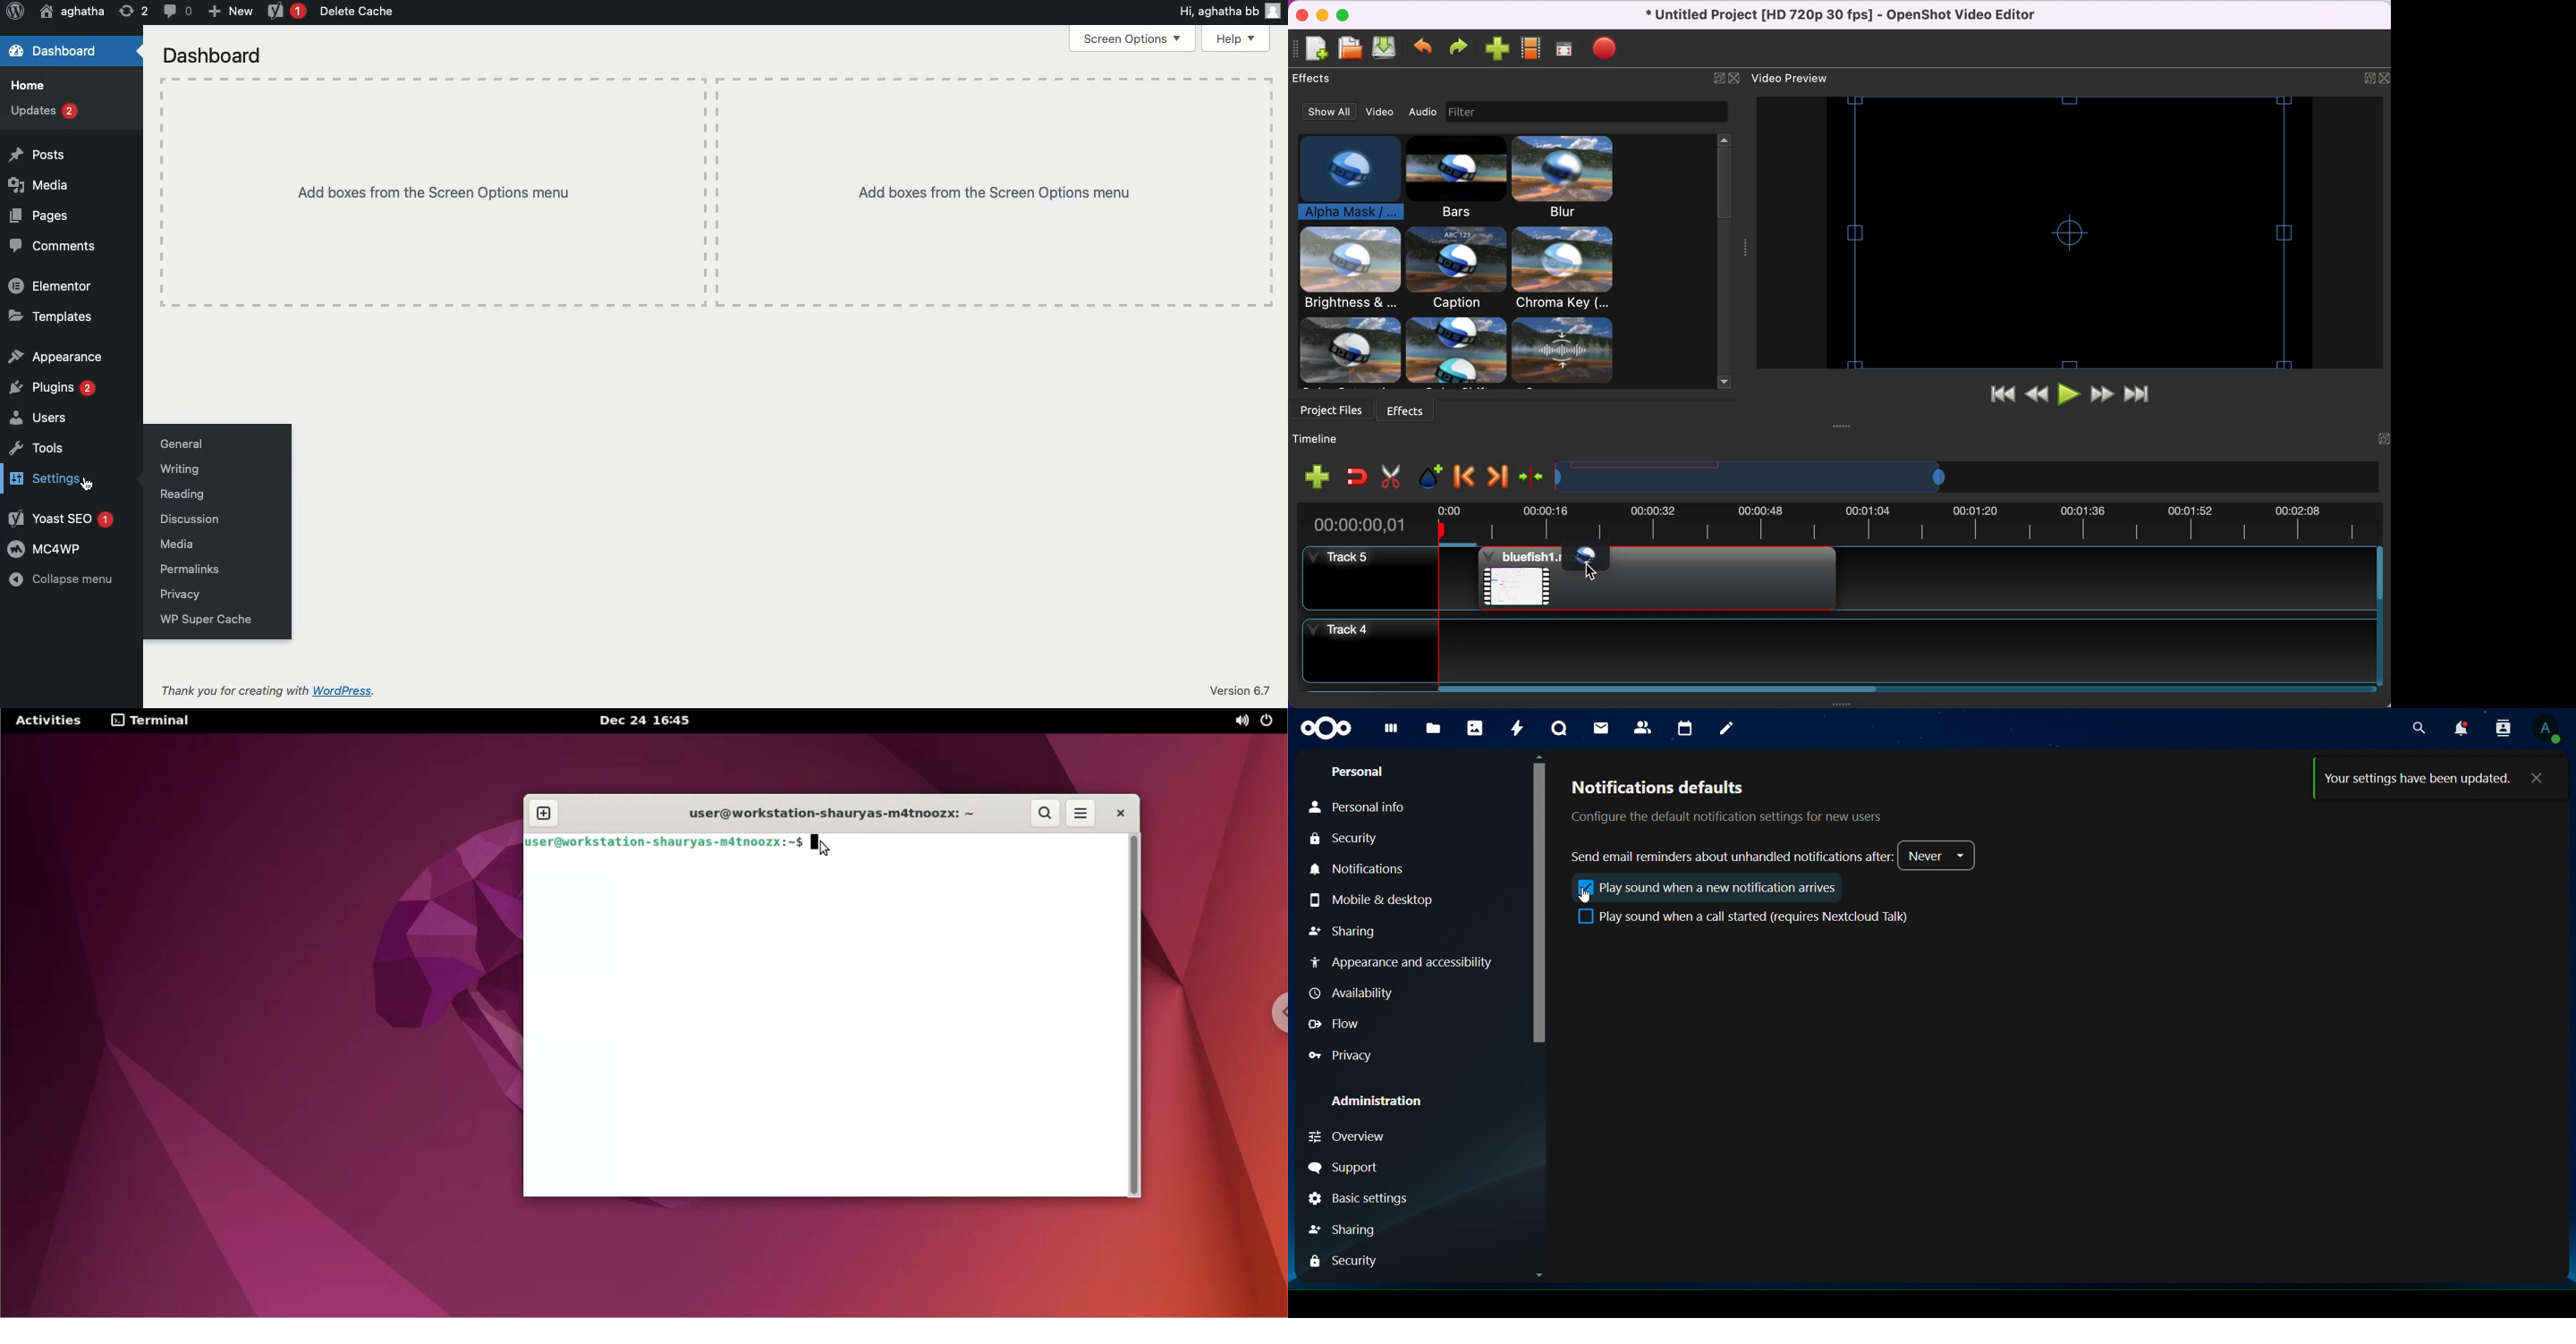 The image size is (2576, 1344). Describe the element at coordinates (1343, 1056) in the screenshot. I see `Privacy` at that location.